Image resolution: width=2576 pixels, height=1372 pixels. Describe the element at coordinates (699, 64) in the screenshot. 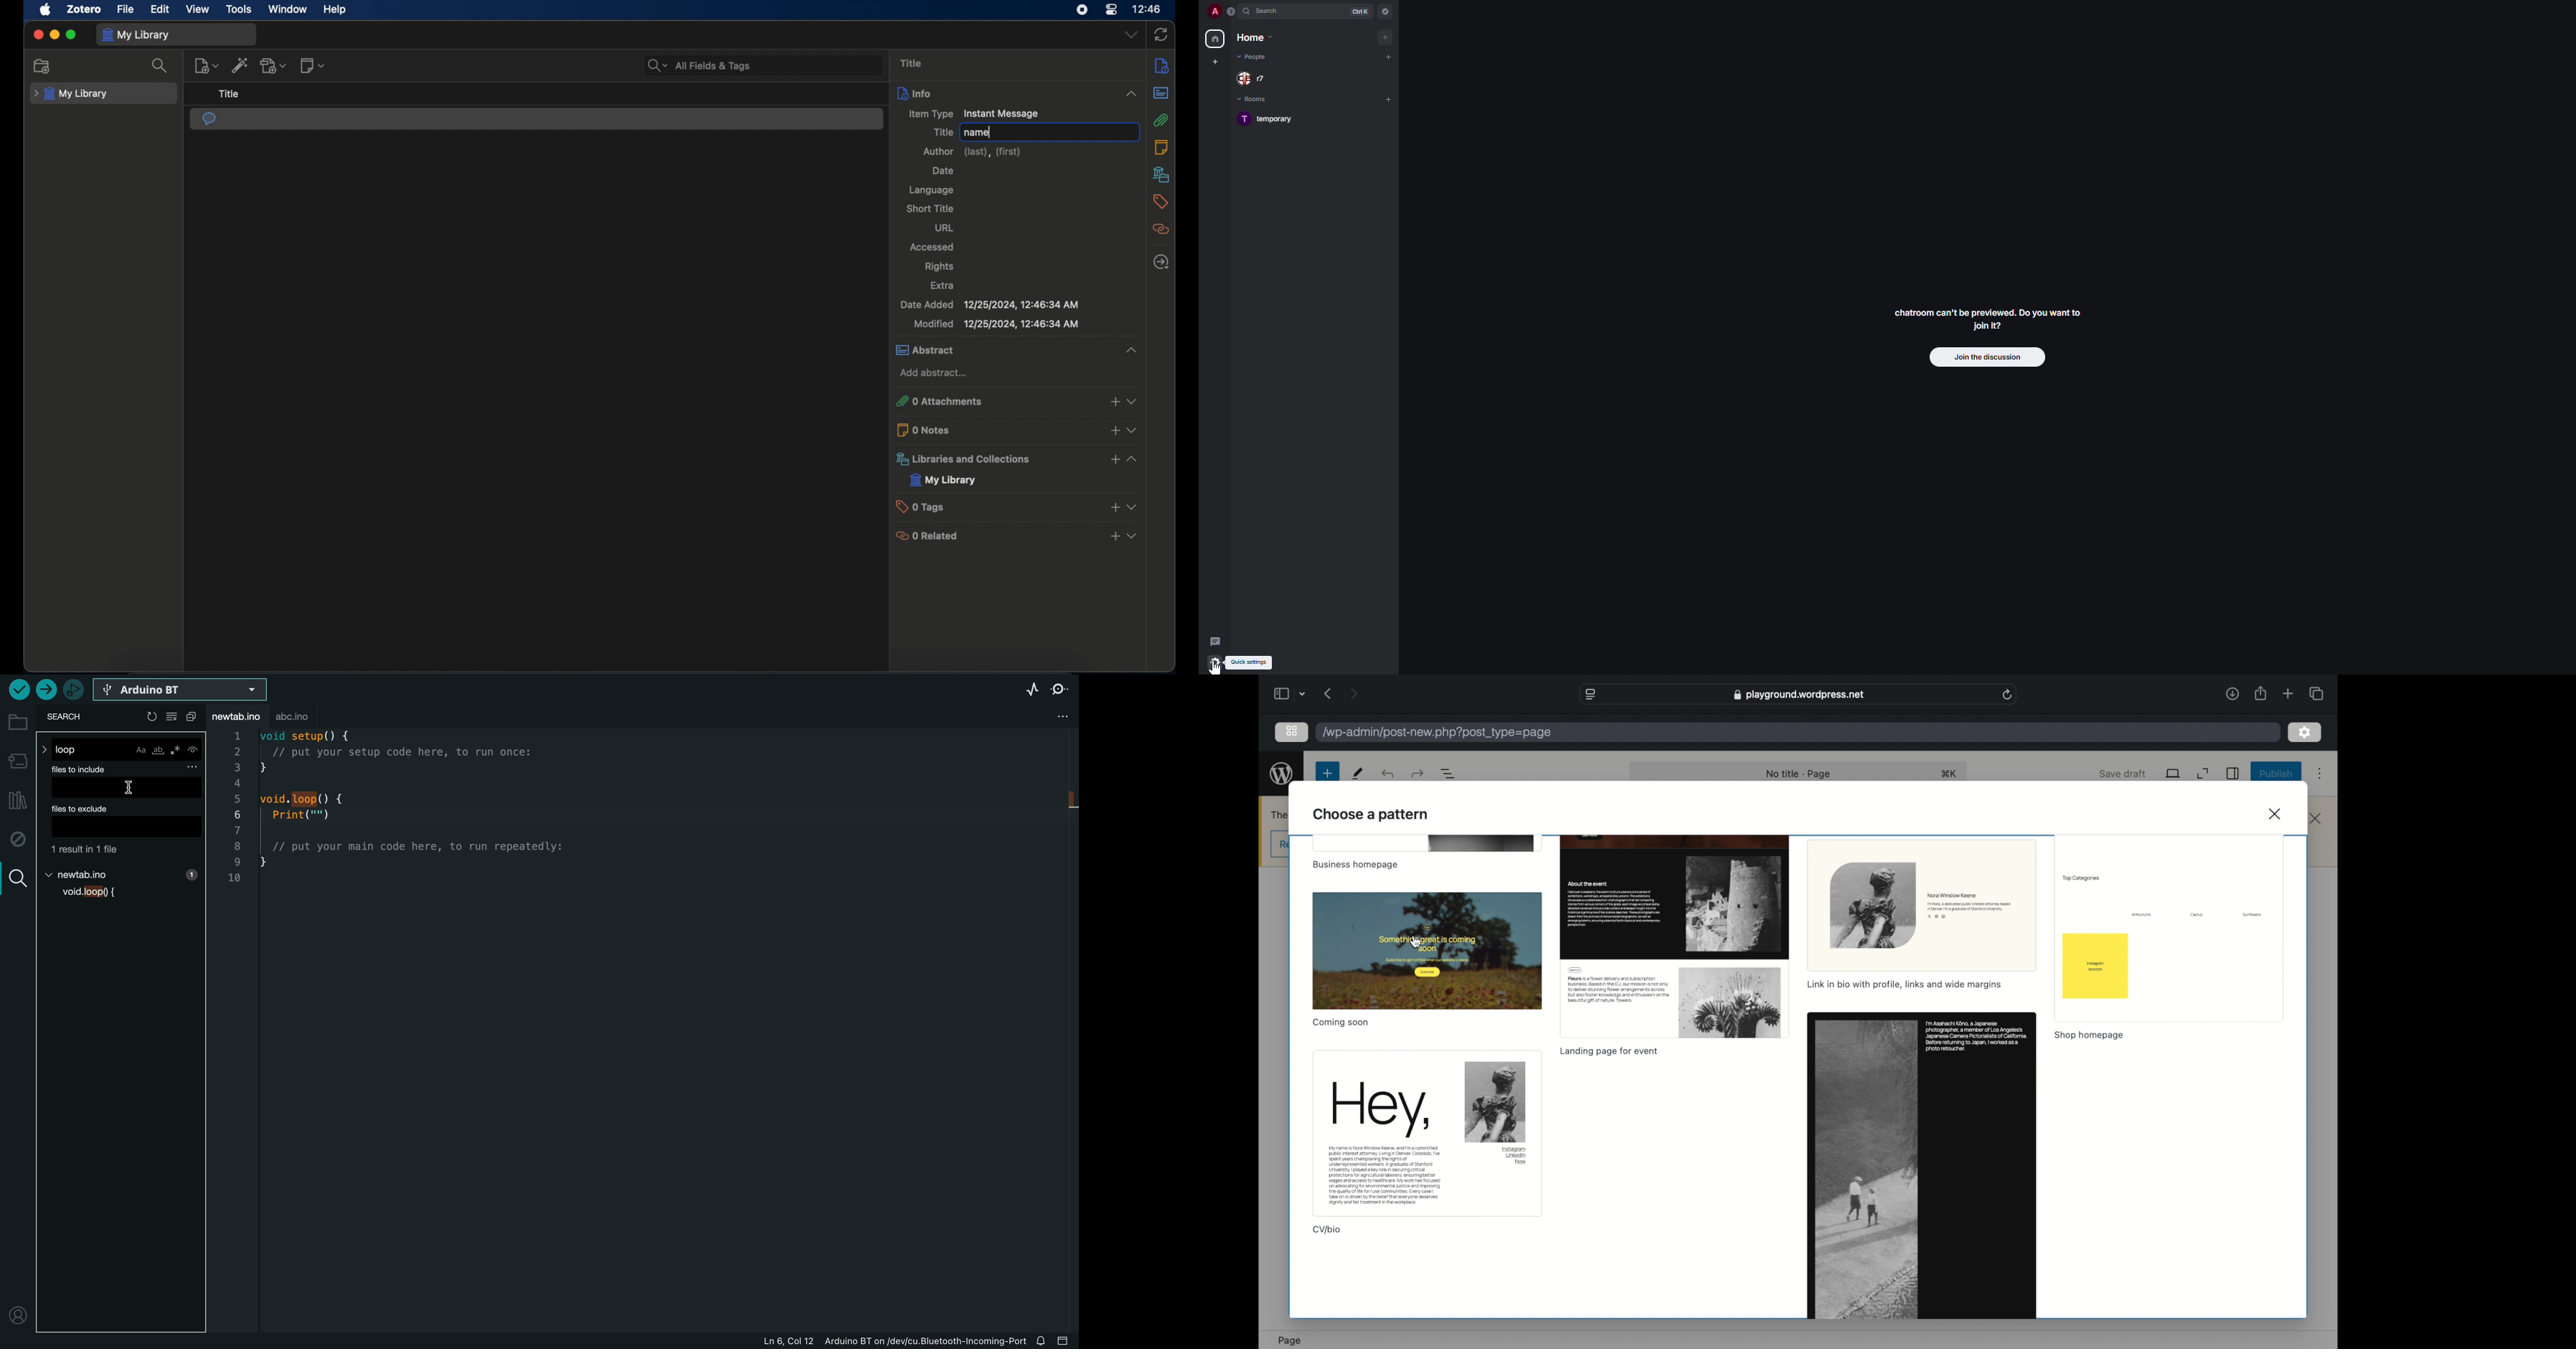

I see `search bar` at that location.